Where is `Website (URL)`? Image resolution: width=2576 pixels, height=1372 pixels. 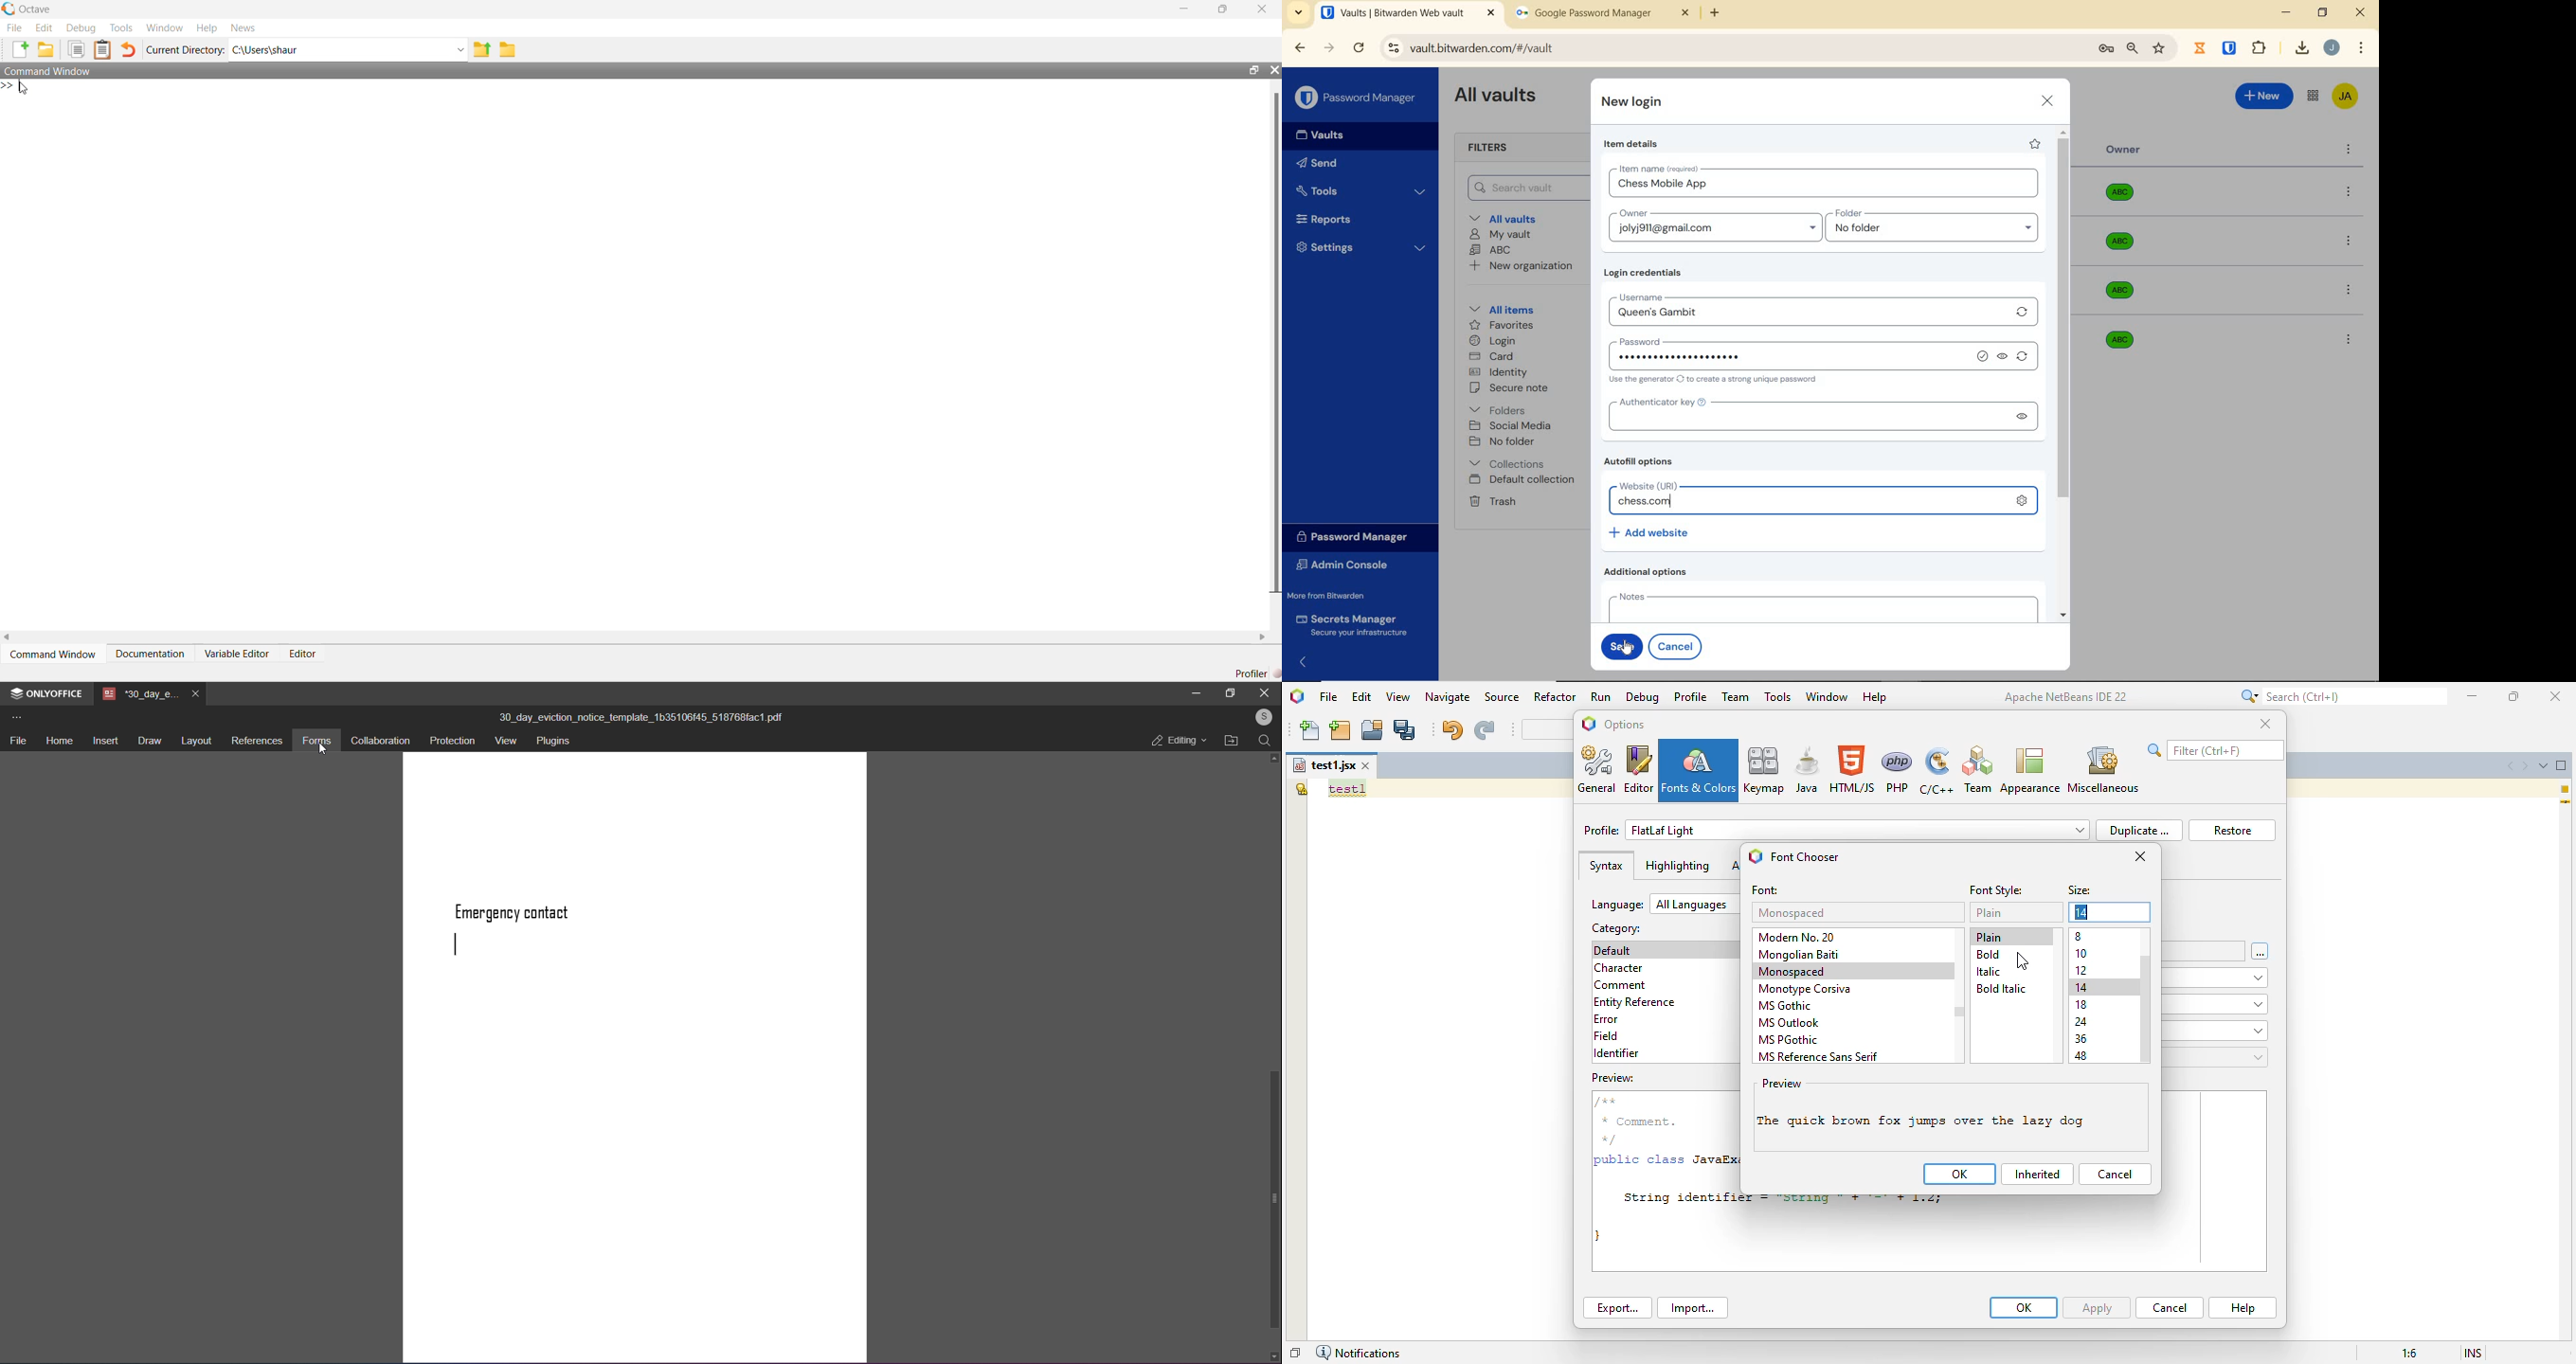 Website (URL) is located at coordinates (1674, 486).